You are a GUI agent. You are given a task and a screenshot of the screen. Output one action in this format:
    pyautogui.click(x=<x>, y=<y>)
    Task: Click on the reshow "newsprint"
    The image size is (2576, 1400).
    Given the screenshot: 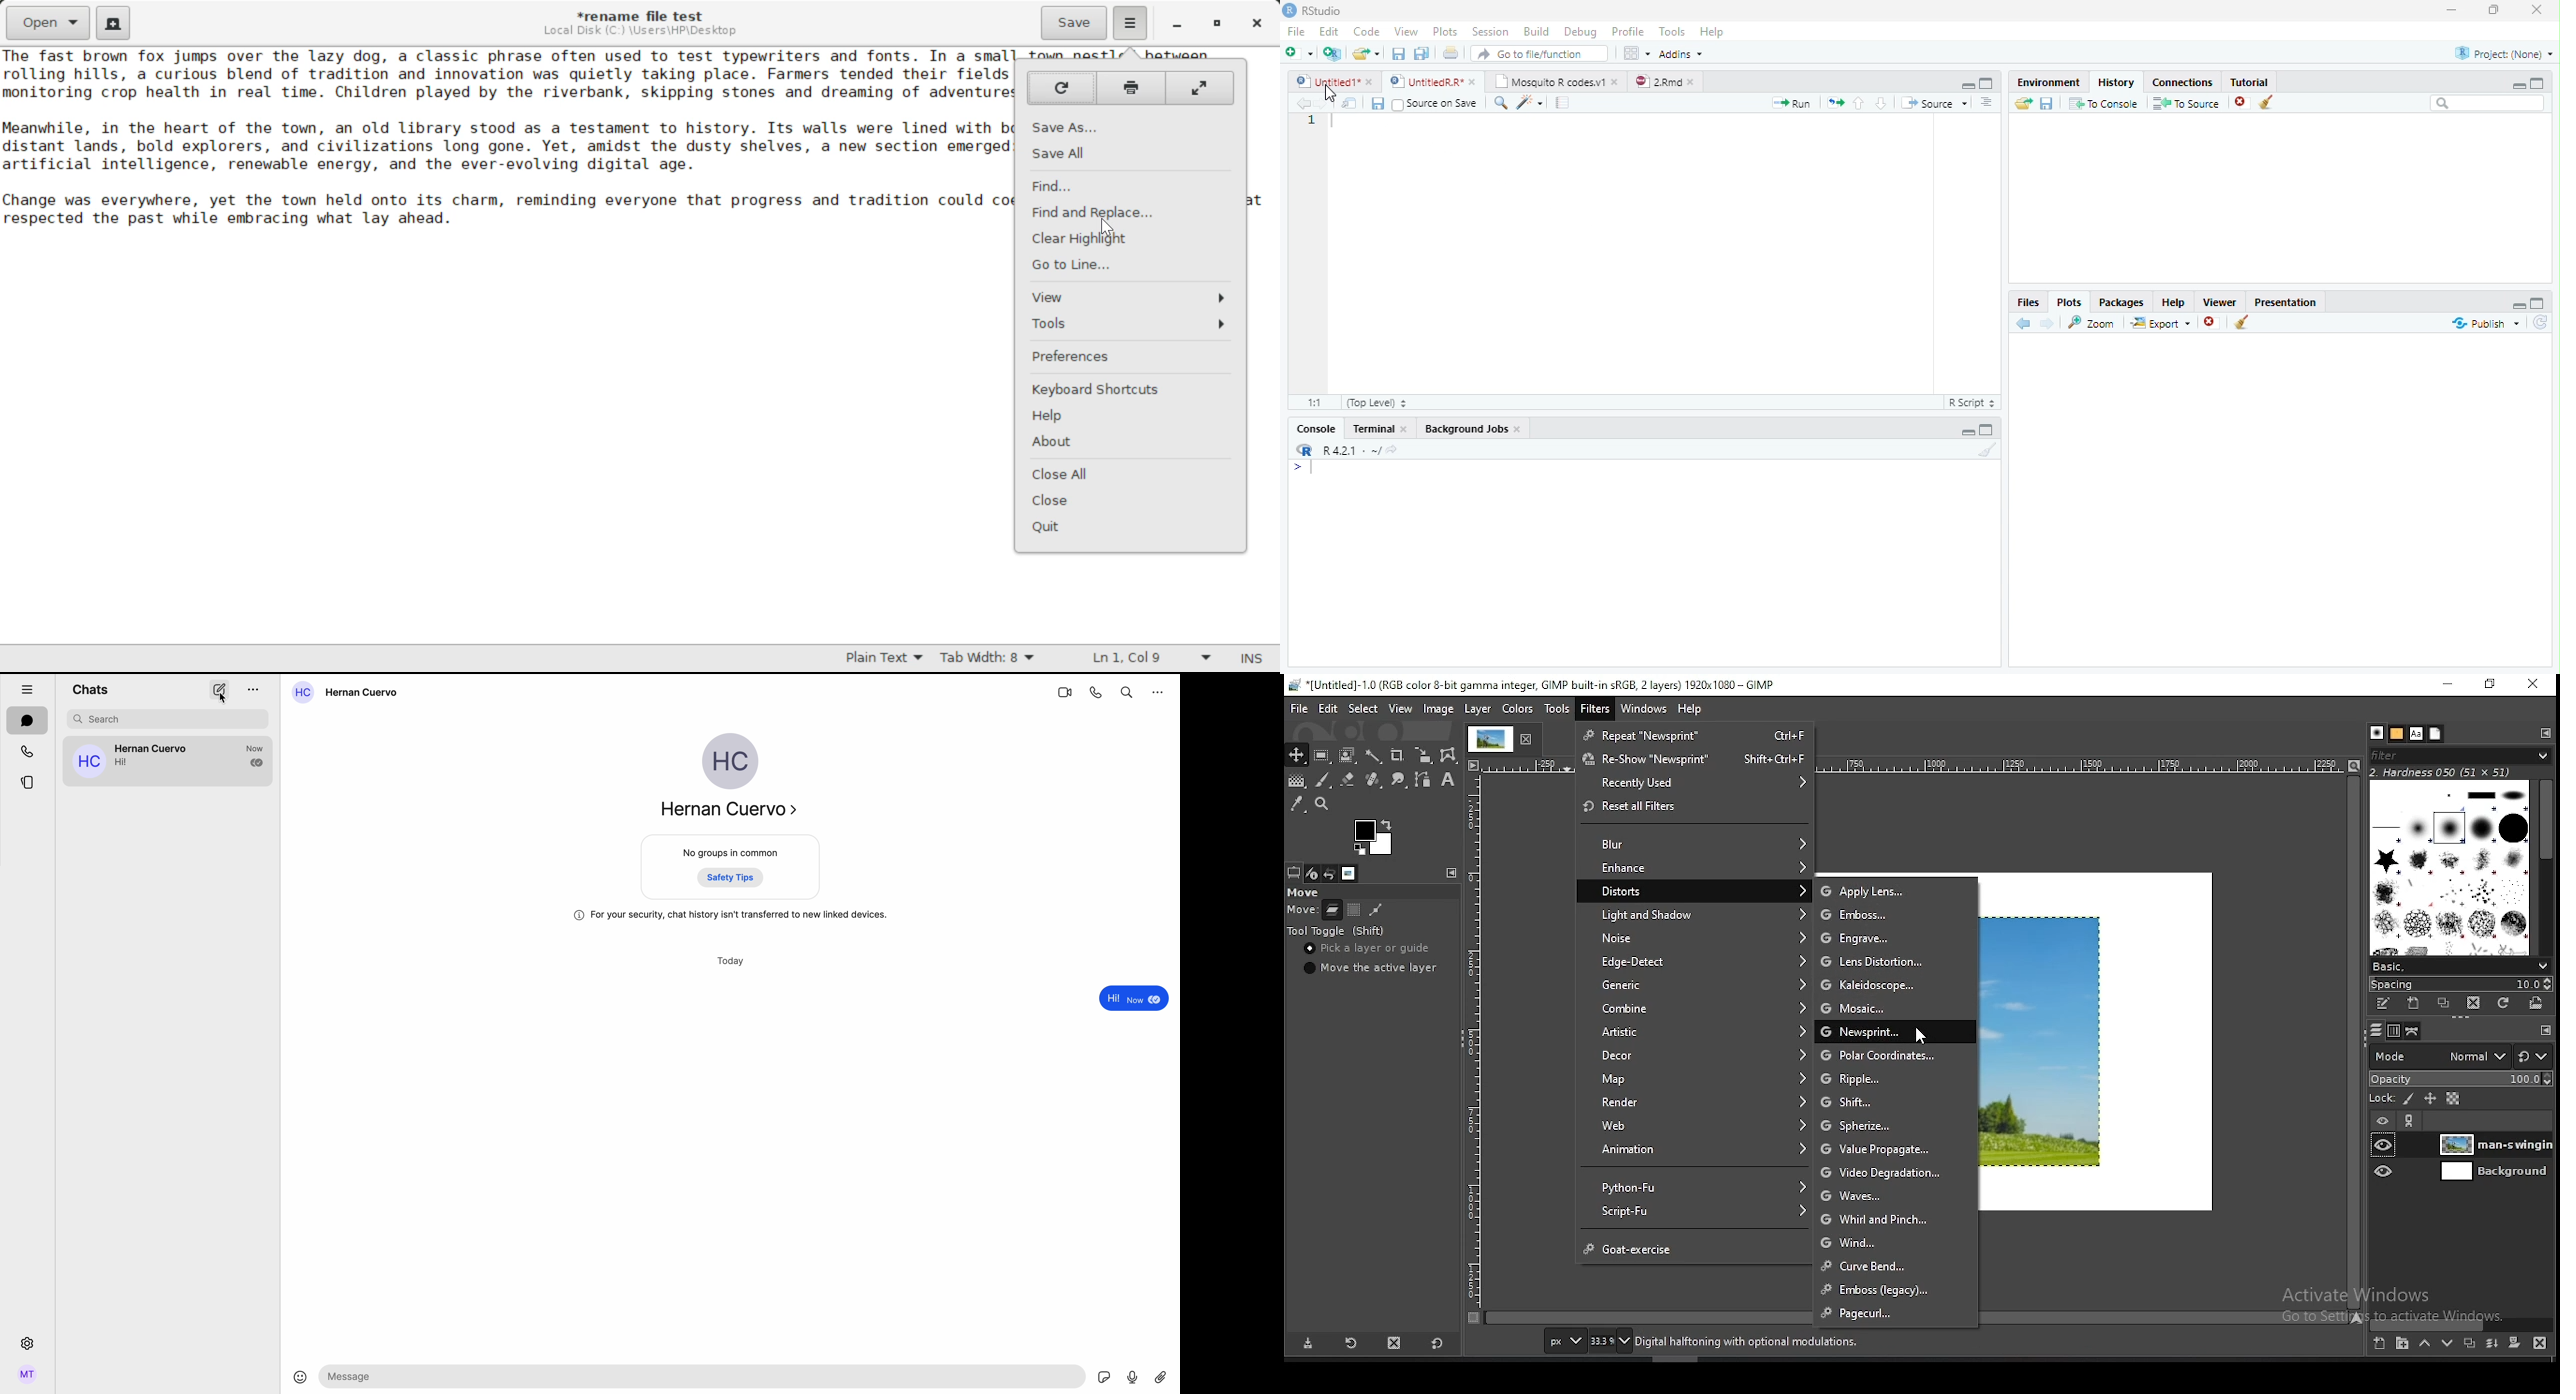 What is the action you would take?
    pyautogui.click(x=1698, y=760)
    